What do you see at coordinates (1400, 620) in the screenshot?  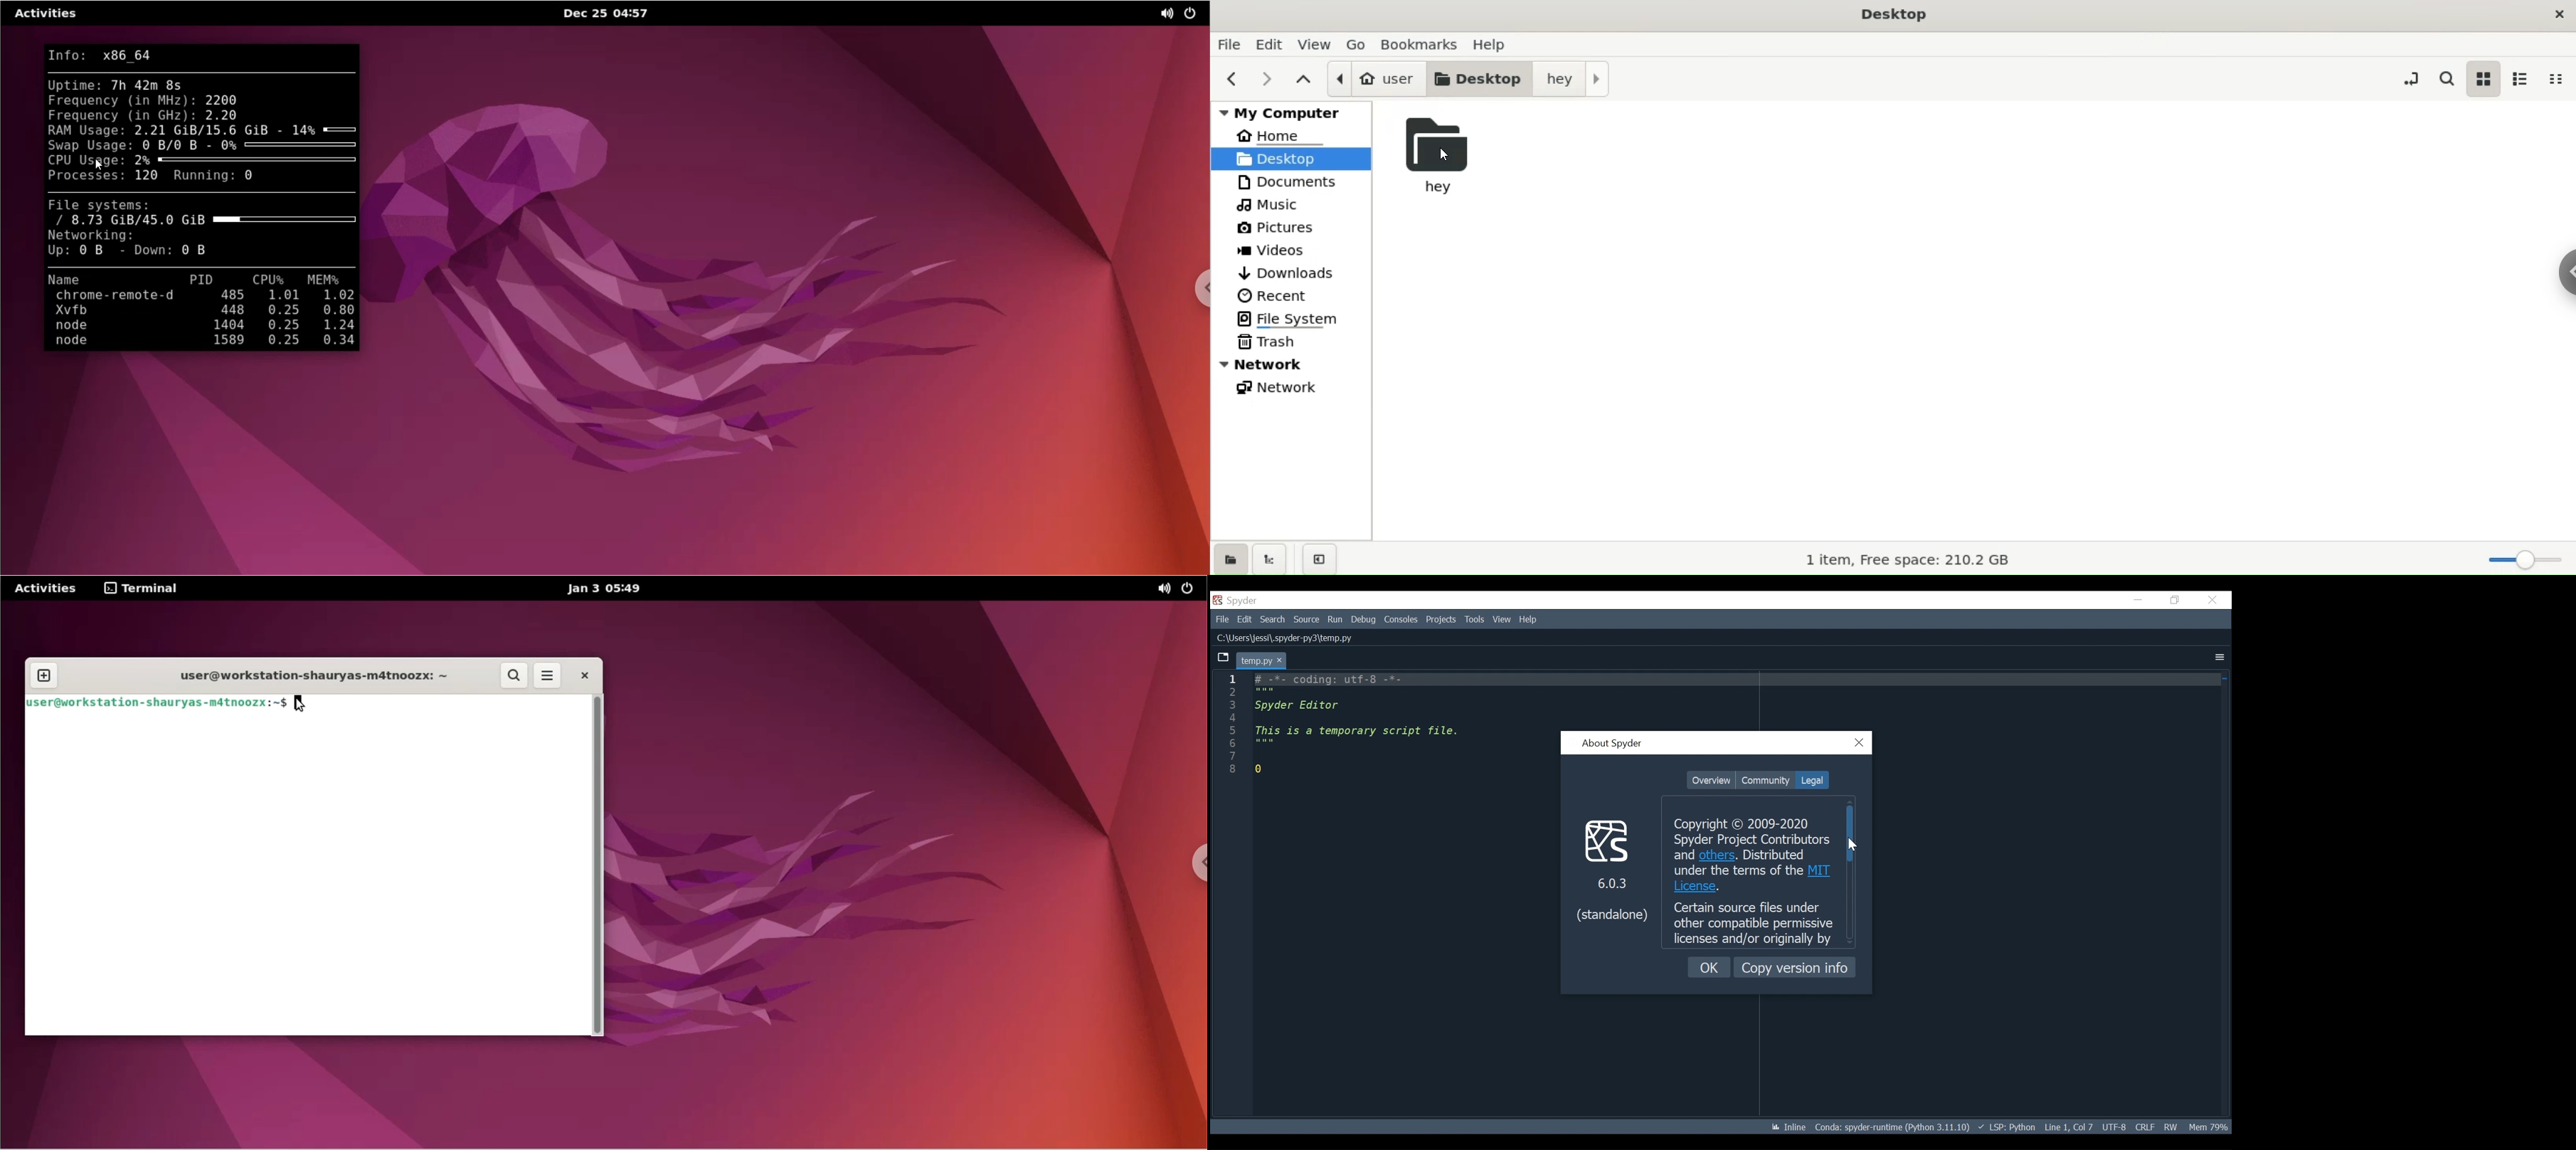 I see `Consoles` at bounding box center [1400, 620].